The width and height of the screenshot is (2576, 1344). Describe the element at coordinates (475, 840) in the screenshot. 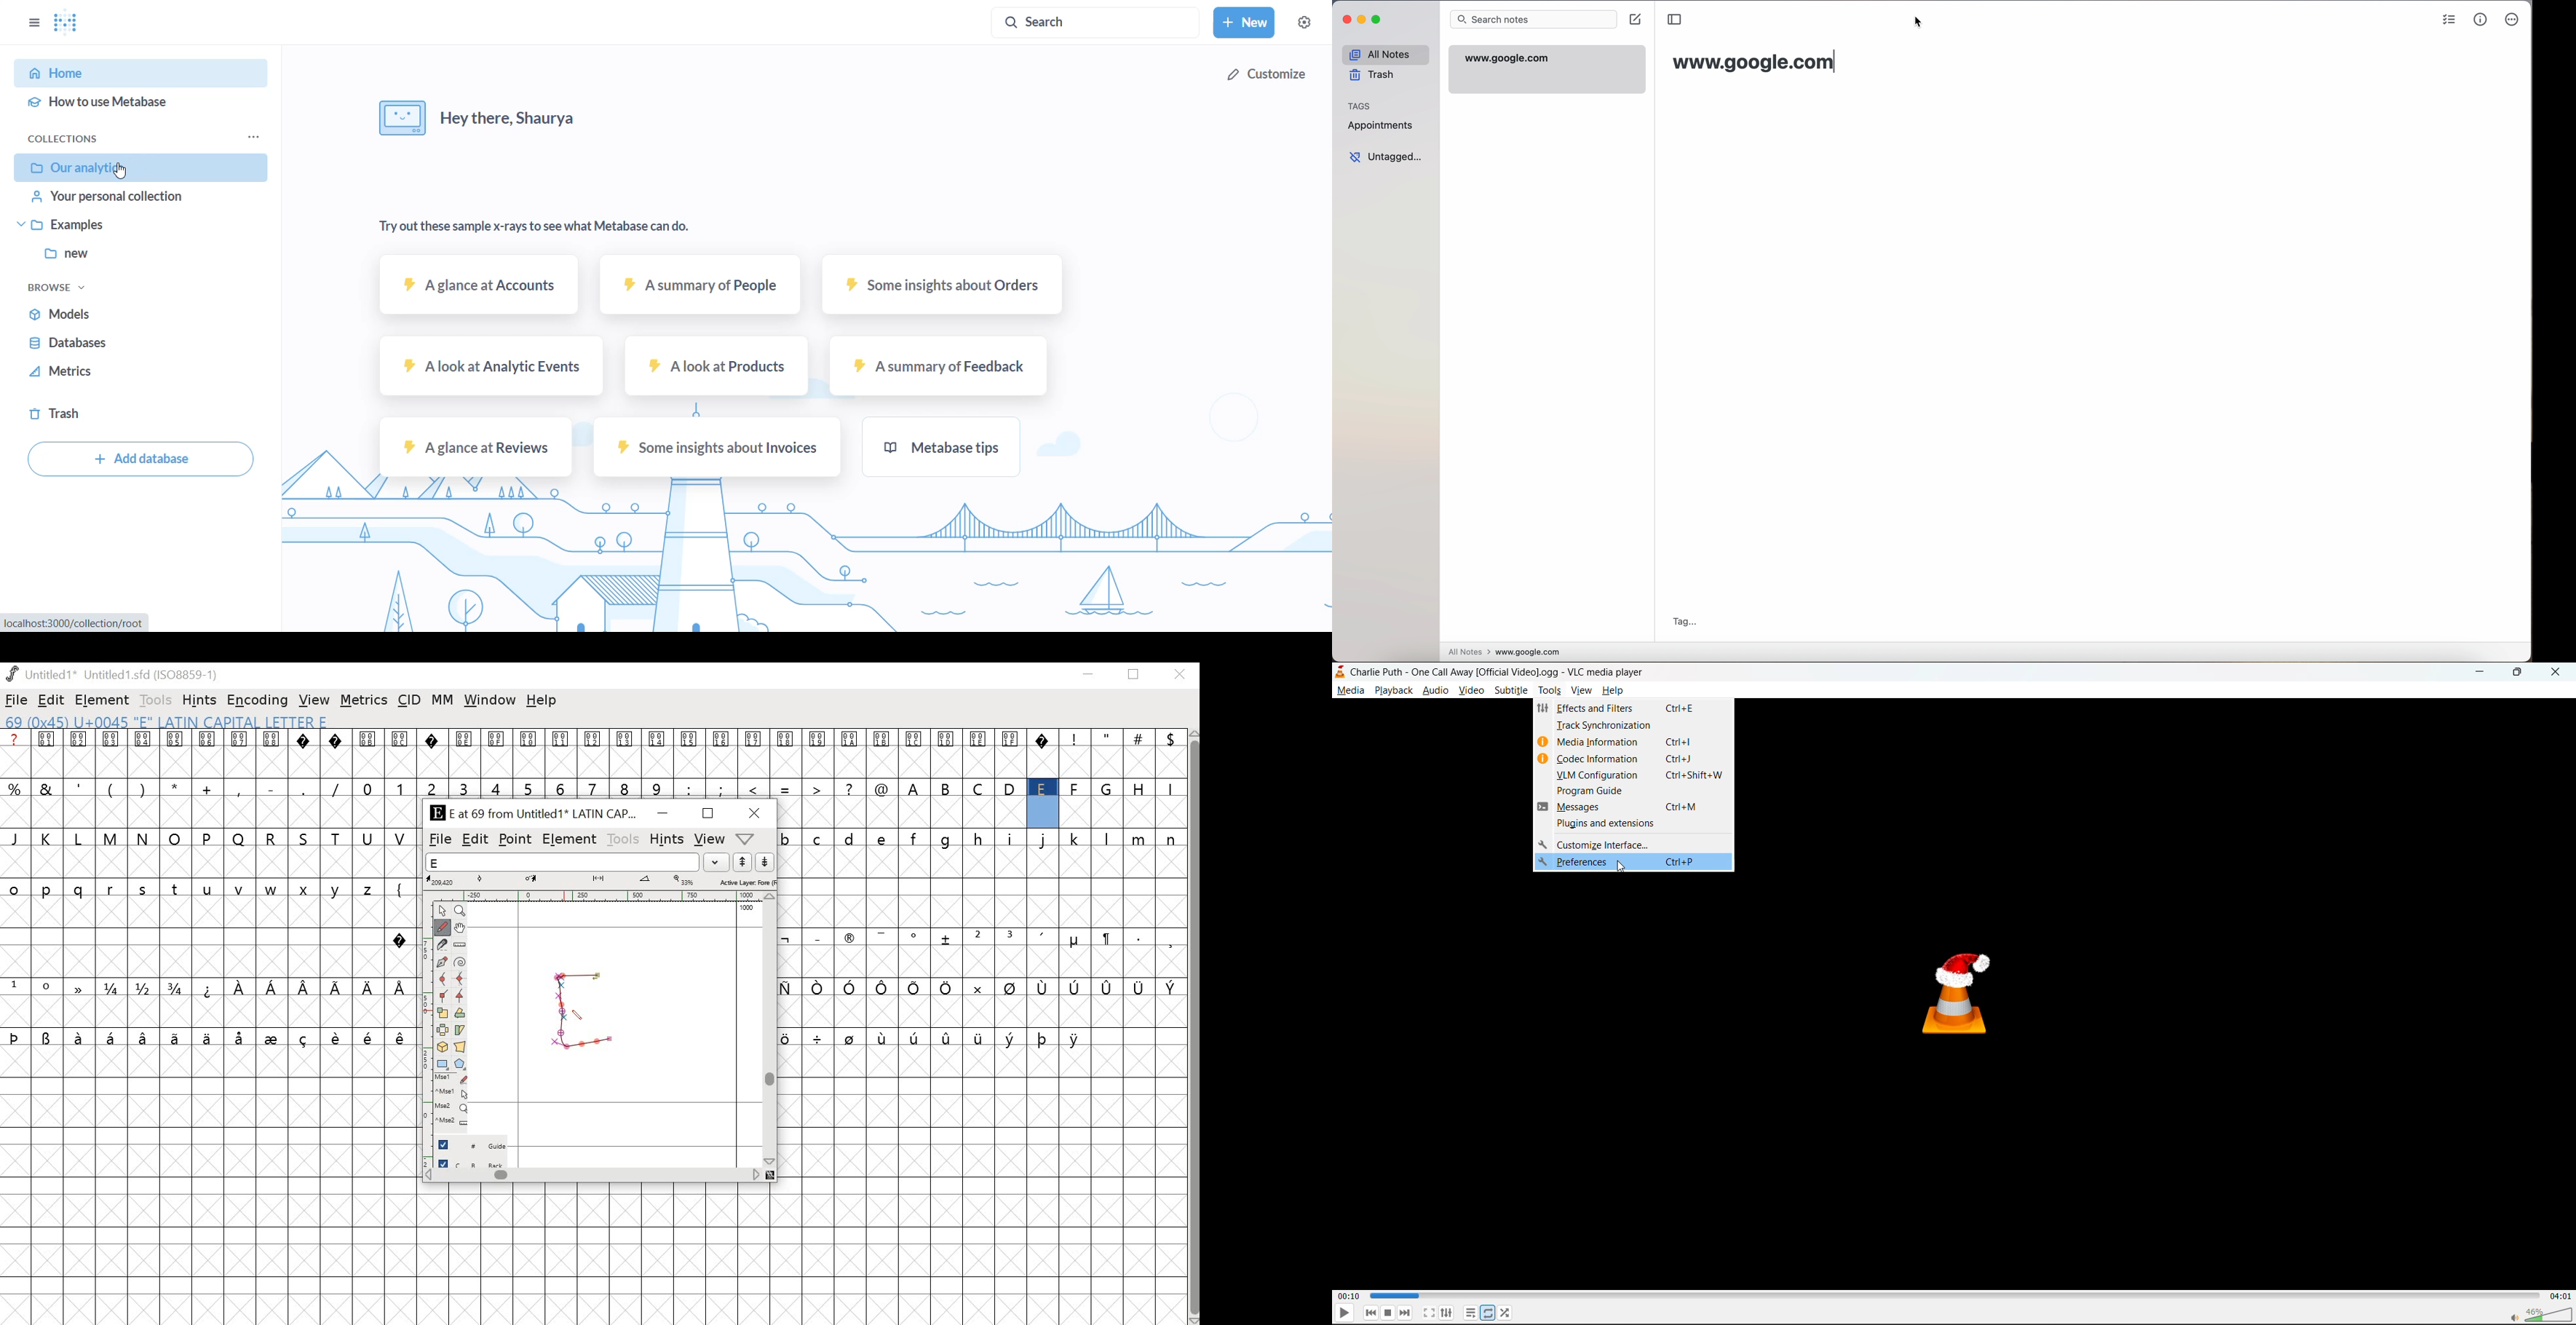

I see `edit` at that location.